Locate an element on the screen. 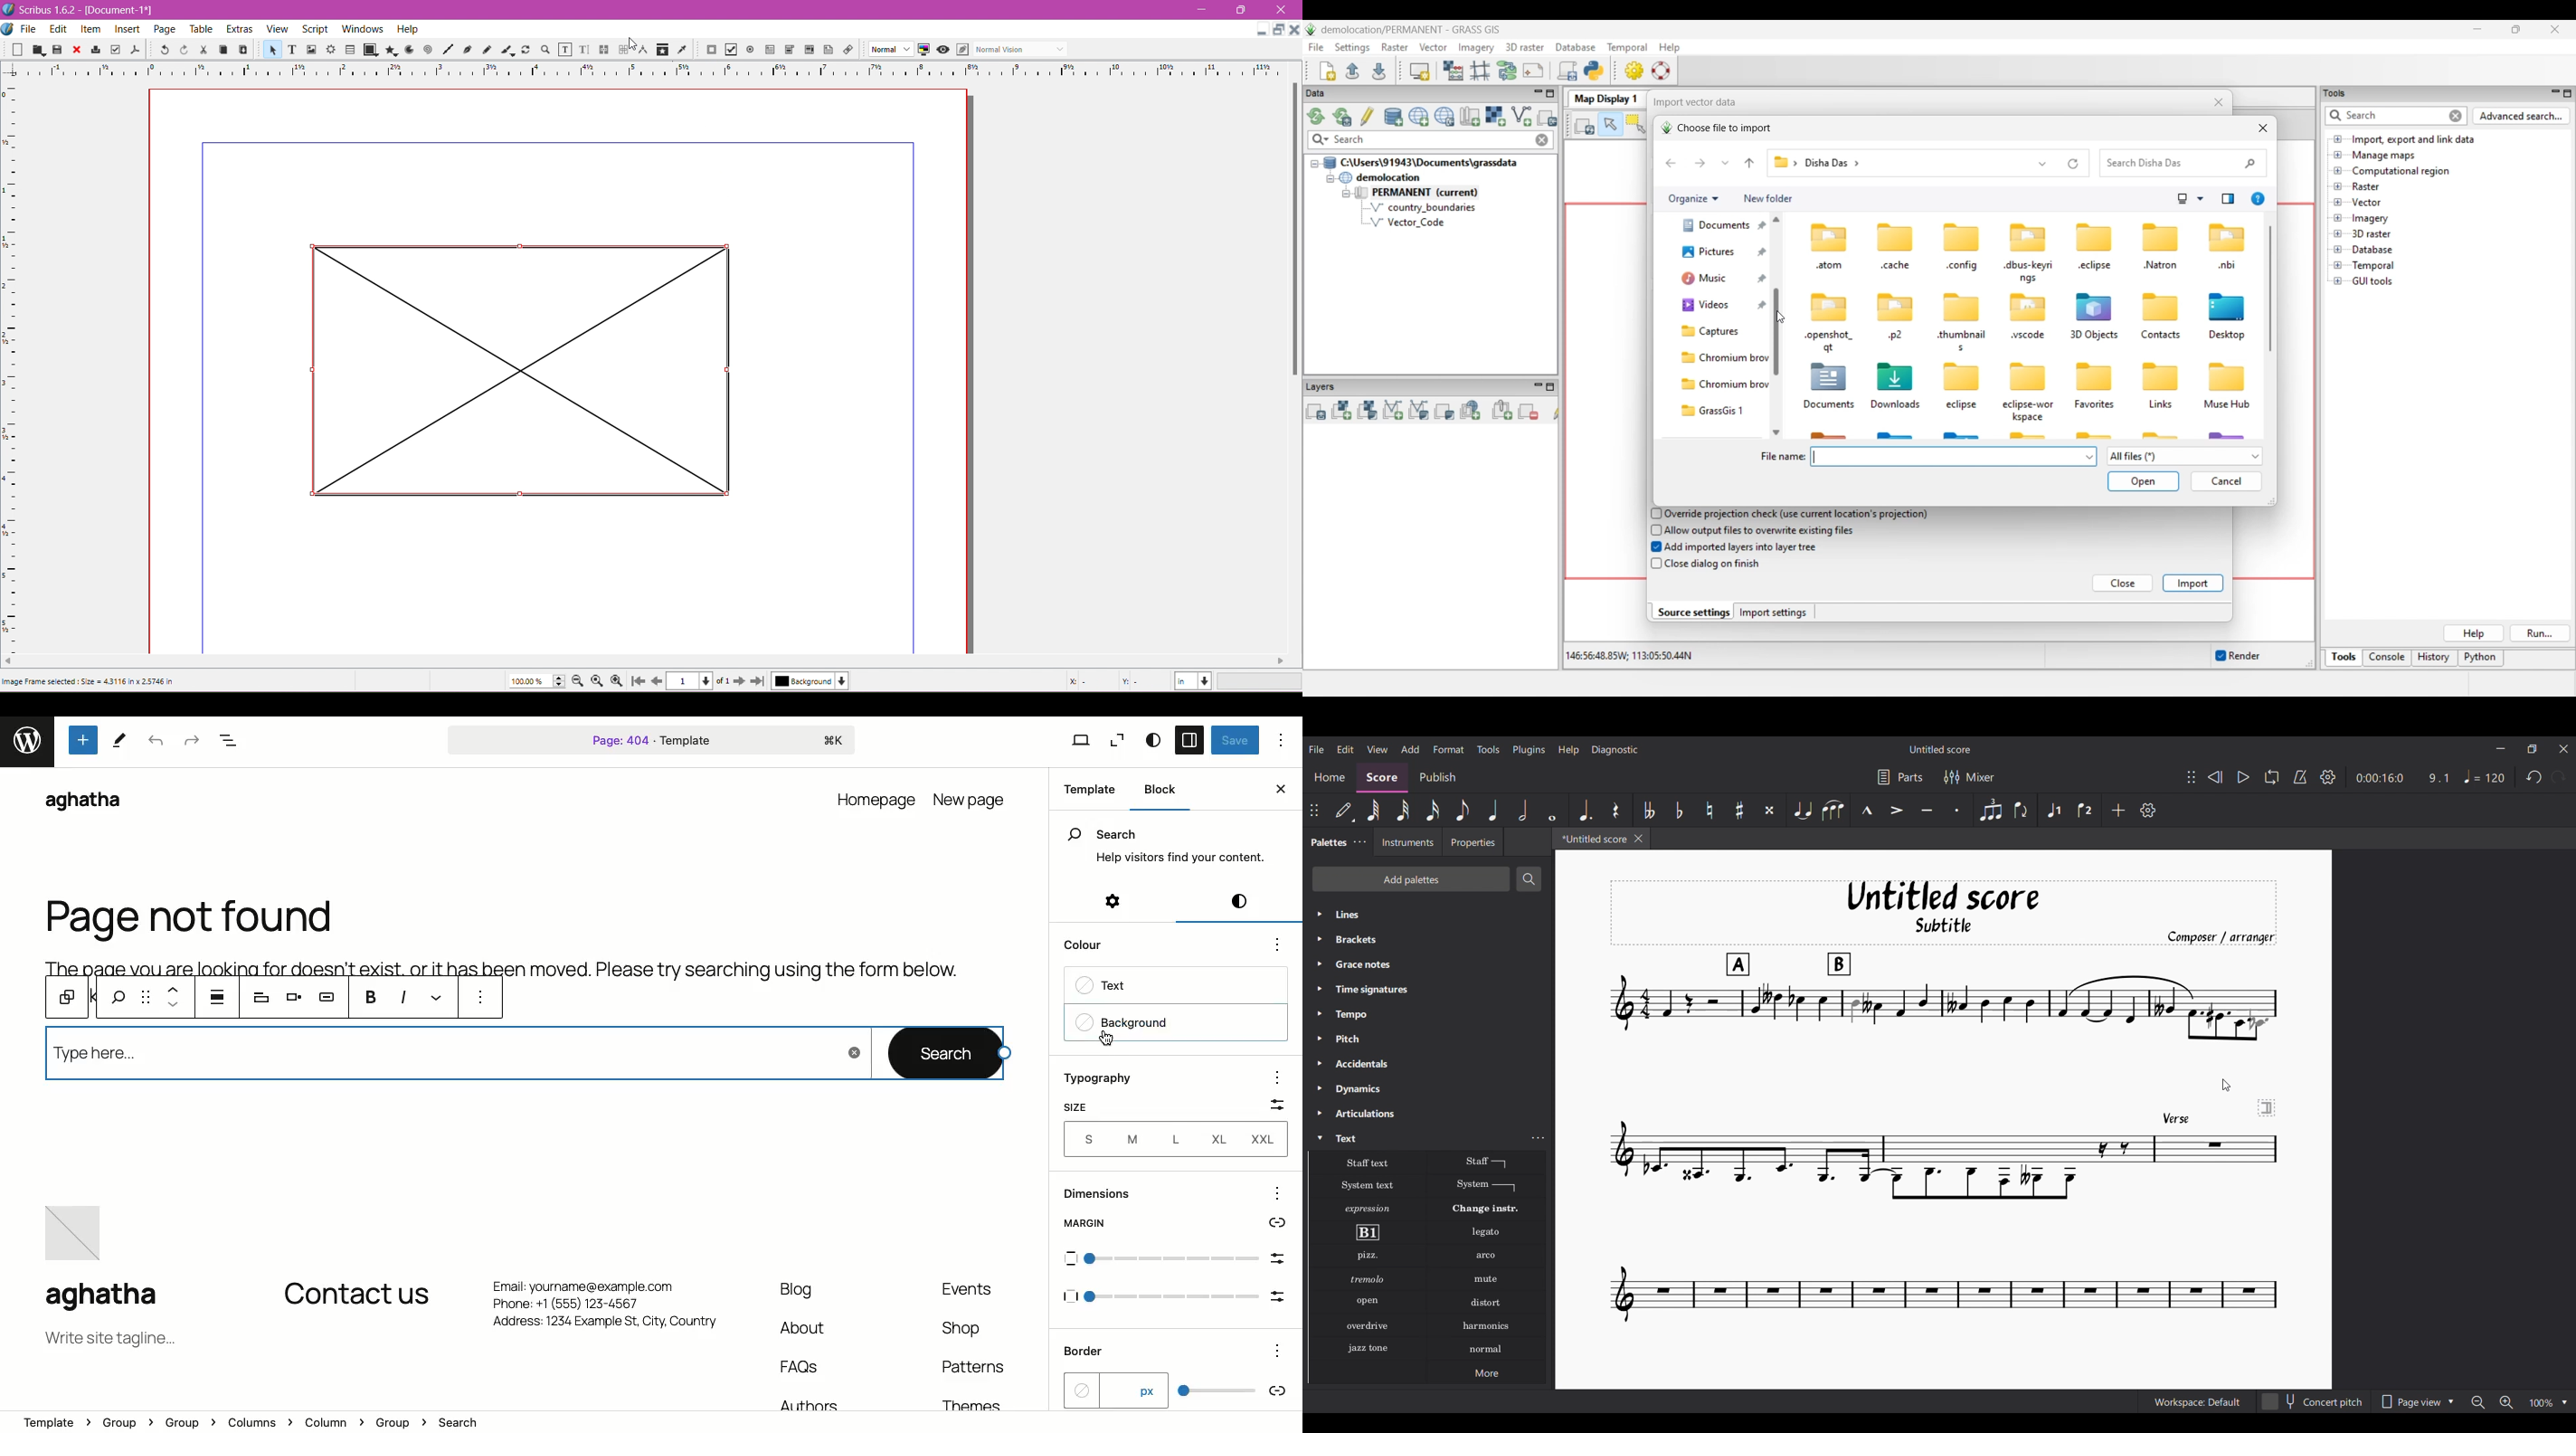 The height and width of the screenshot is (1456, 2576). Shop is located at coordinates (969, 1329).